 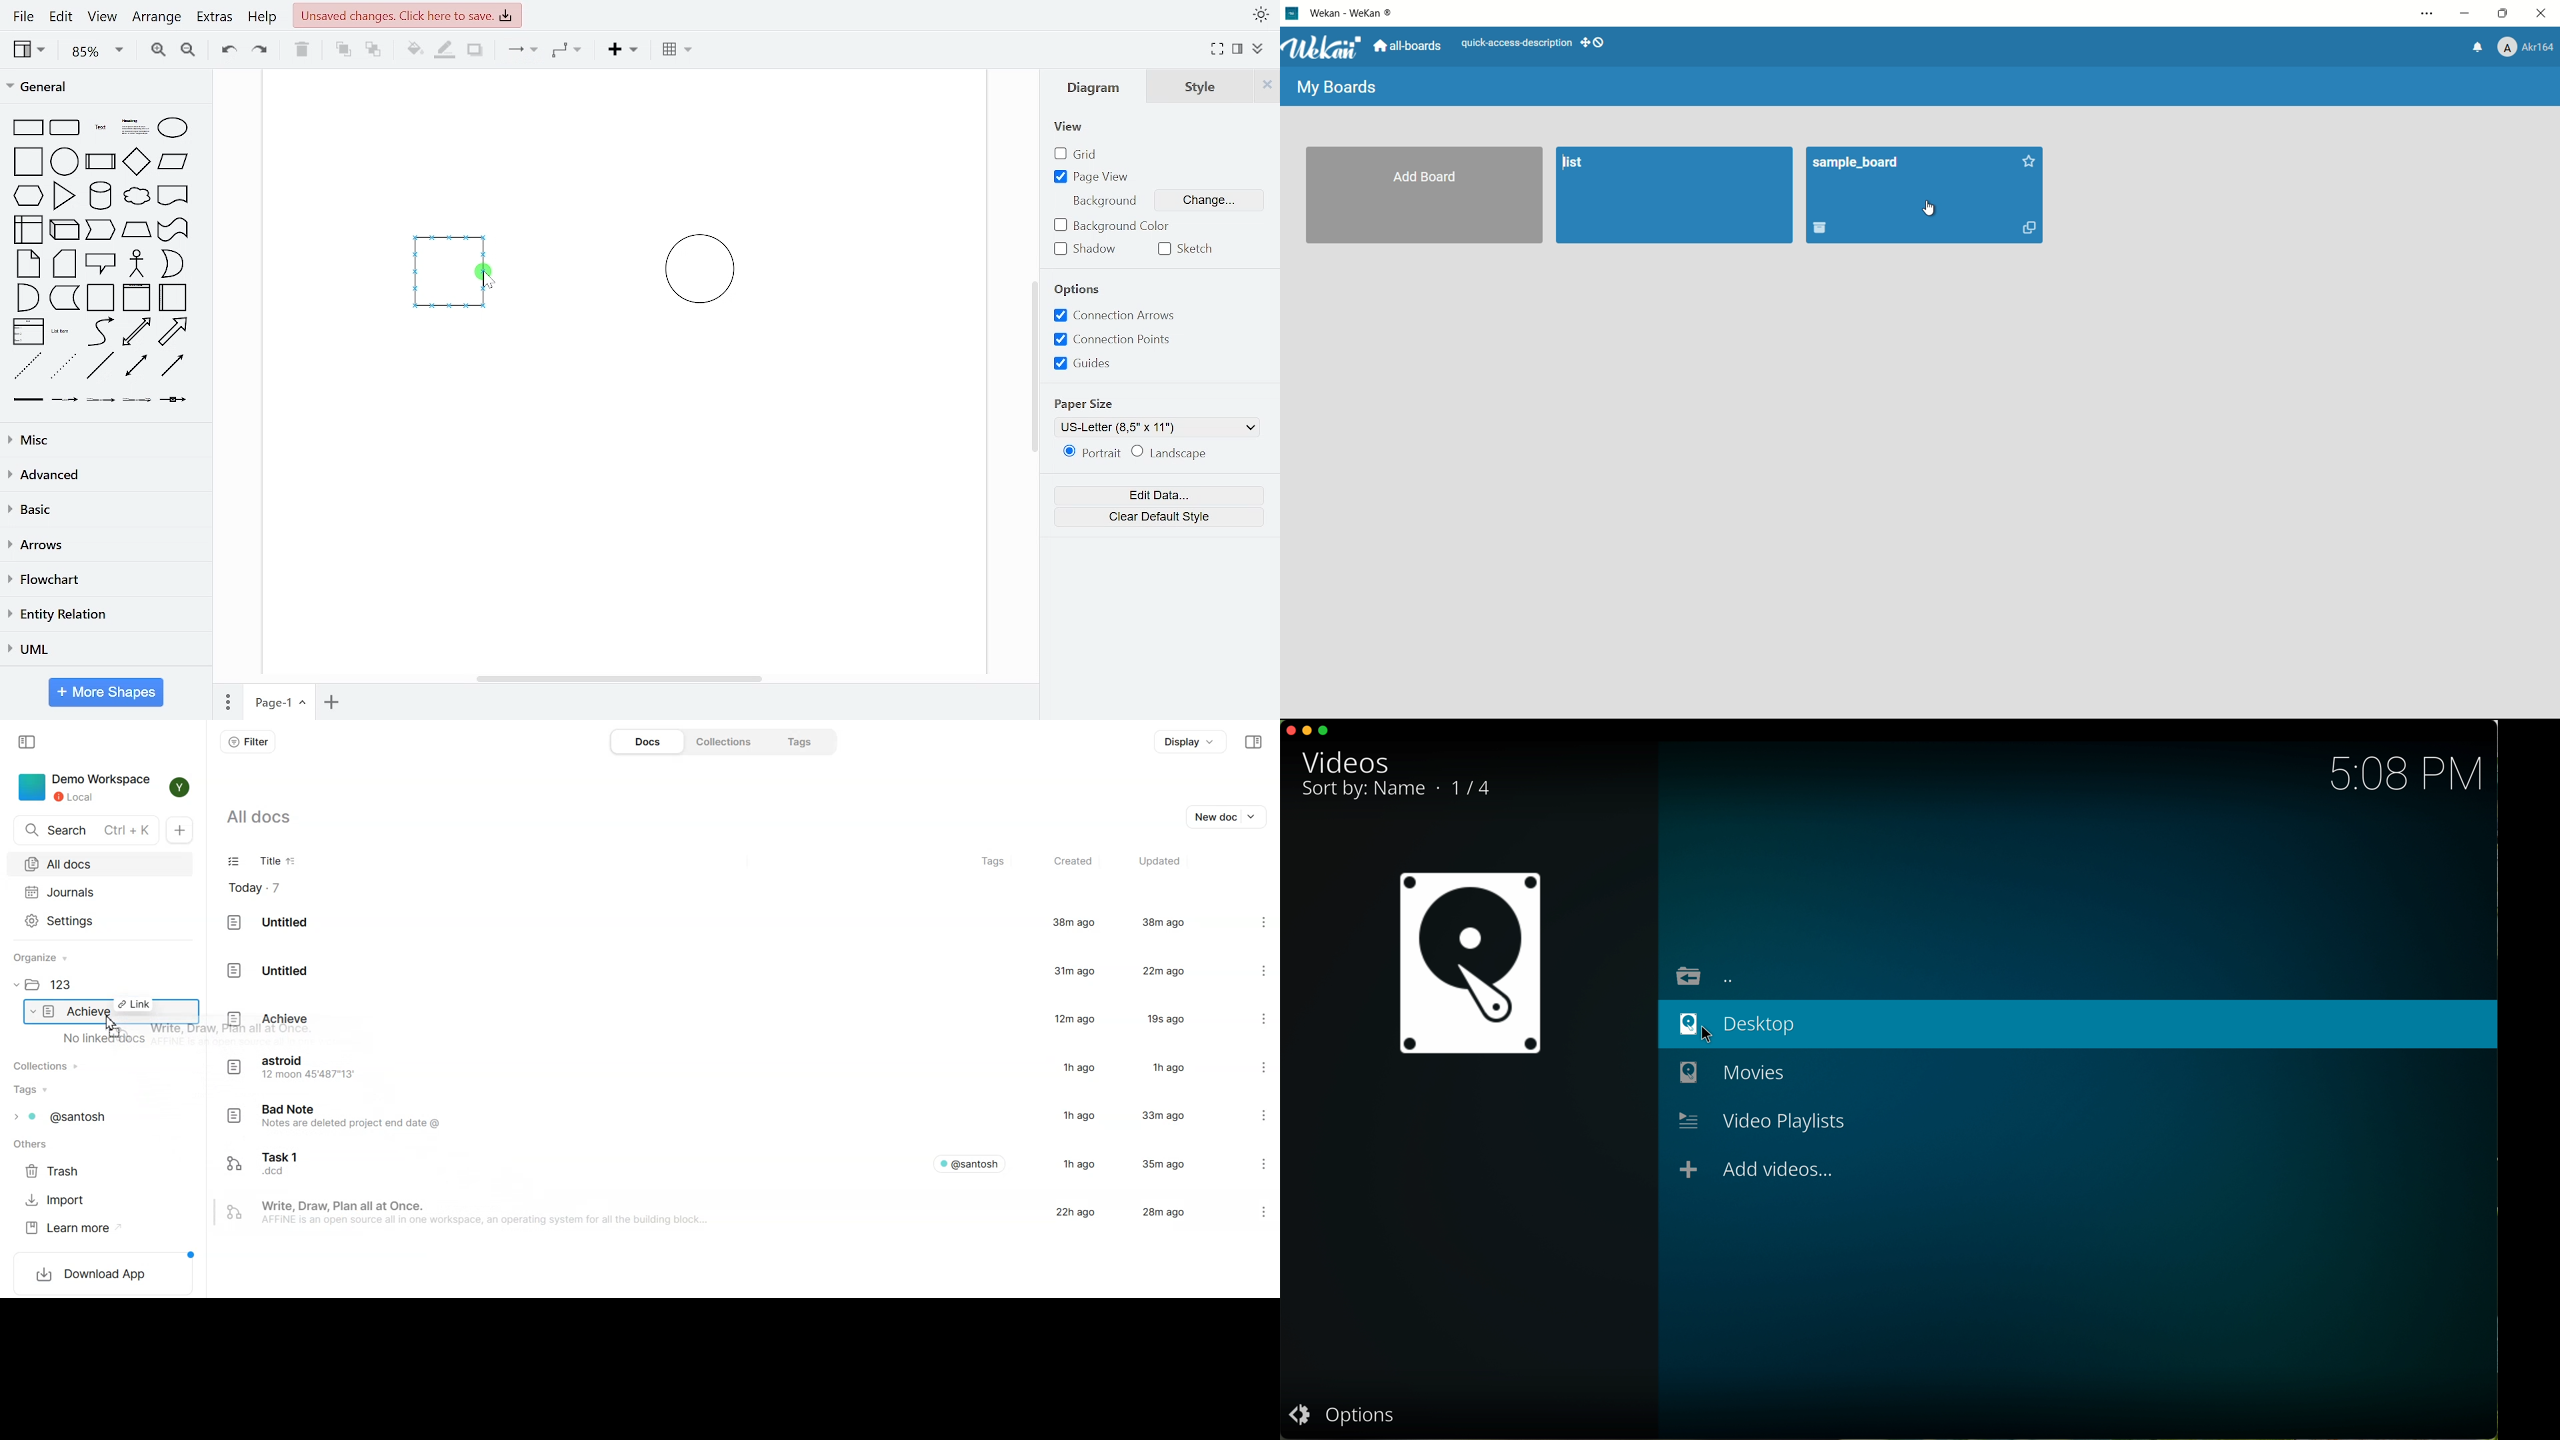 What do you see at coordinates (102, 400) in the screenshot?
I see `connector  with 2 labels` at bounding box center [102, 400].